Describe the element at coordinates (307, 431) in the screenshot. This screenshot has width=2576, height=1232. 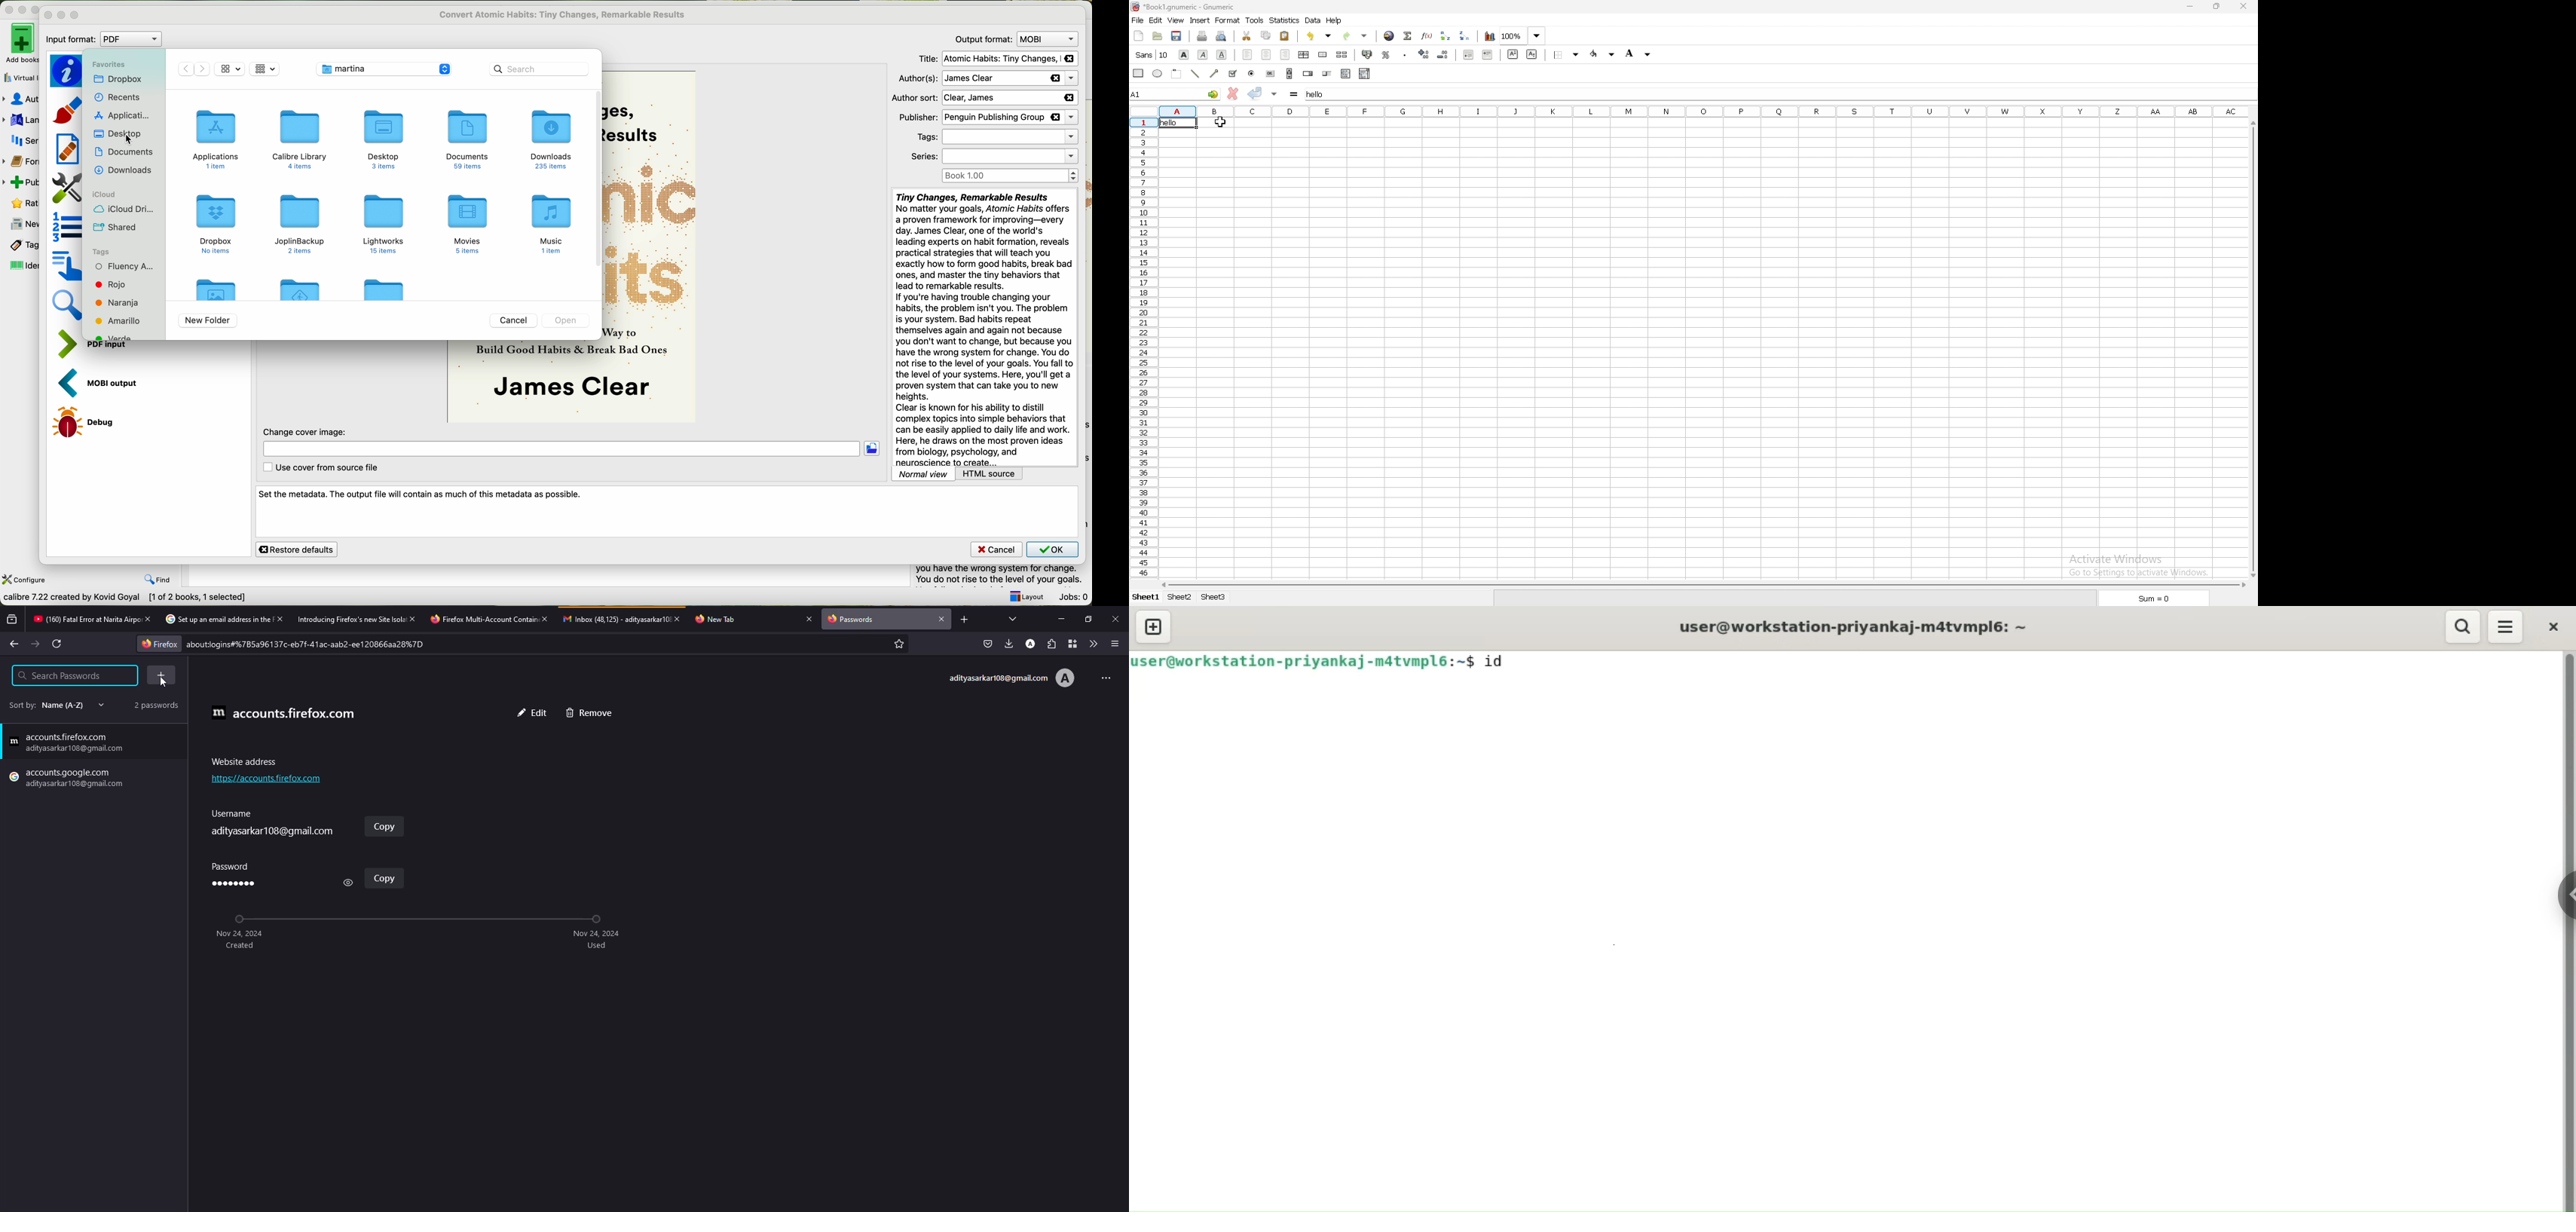
I see `change cover image` at that location.